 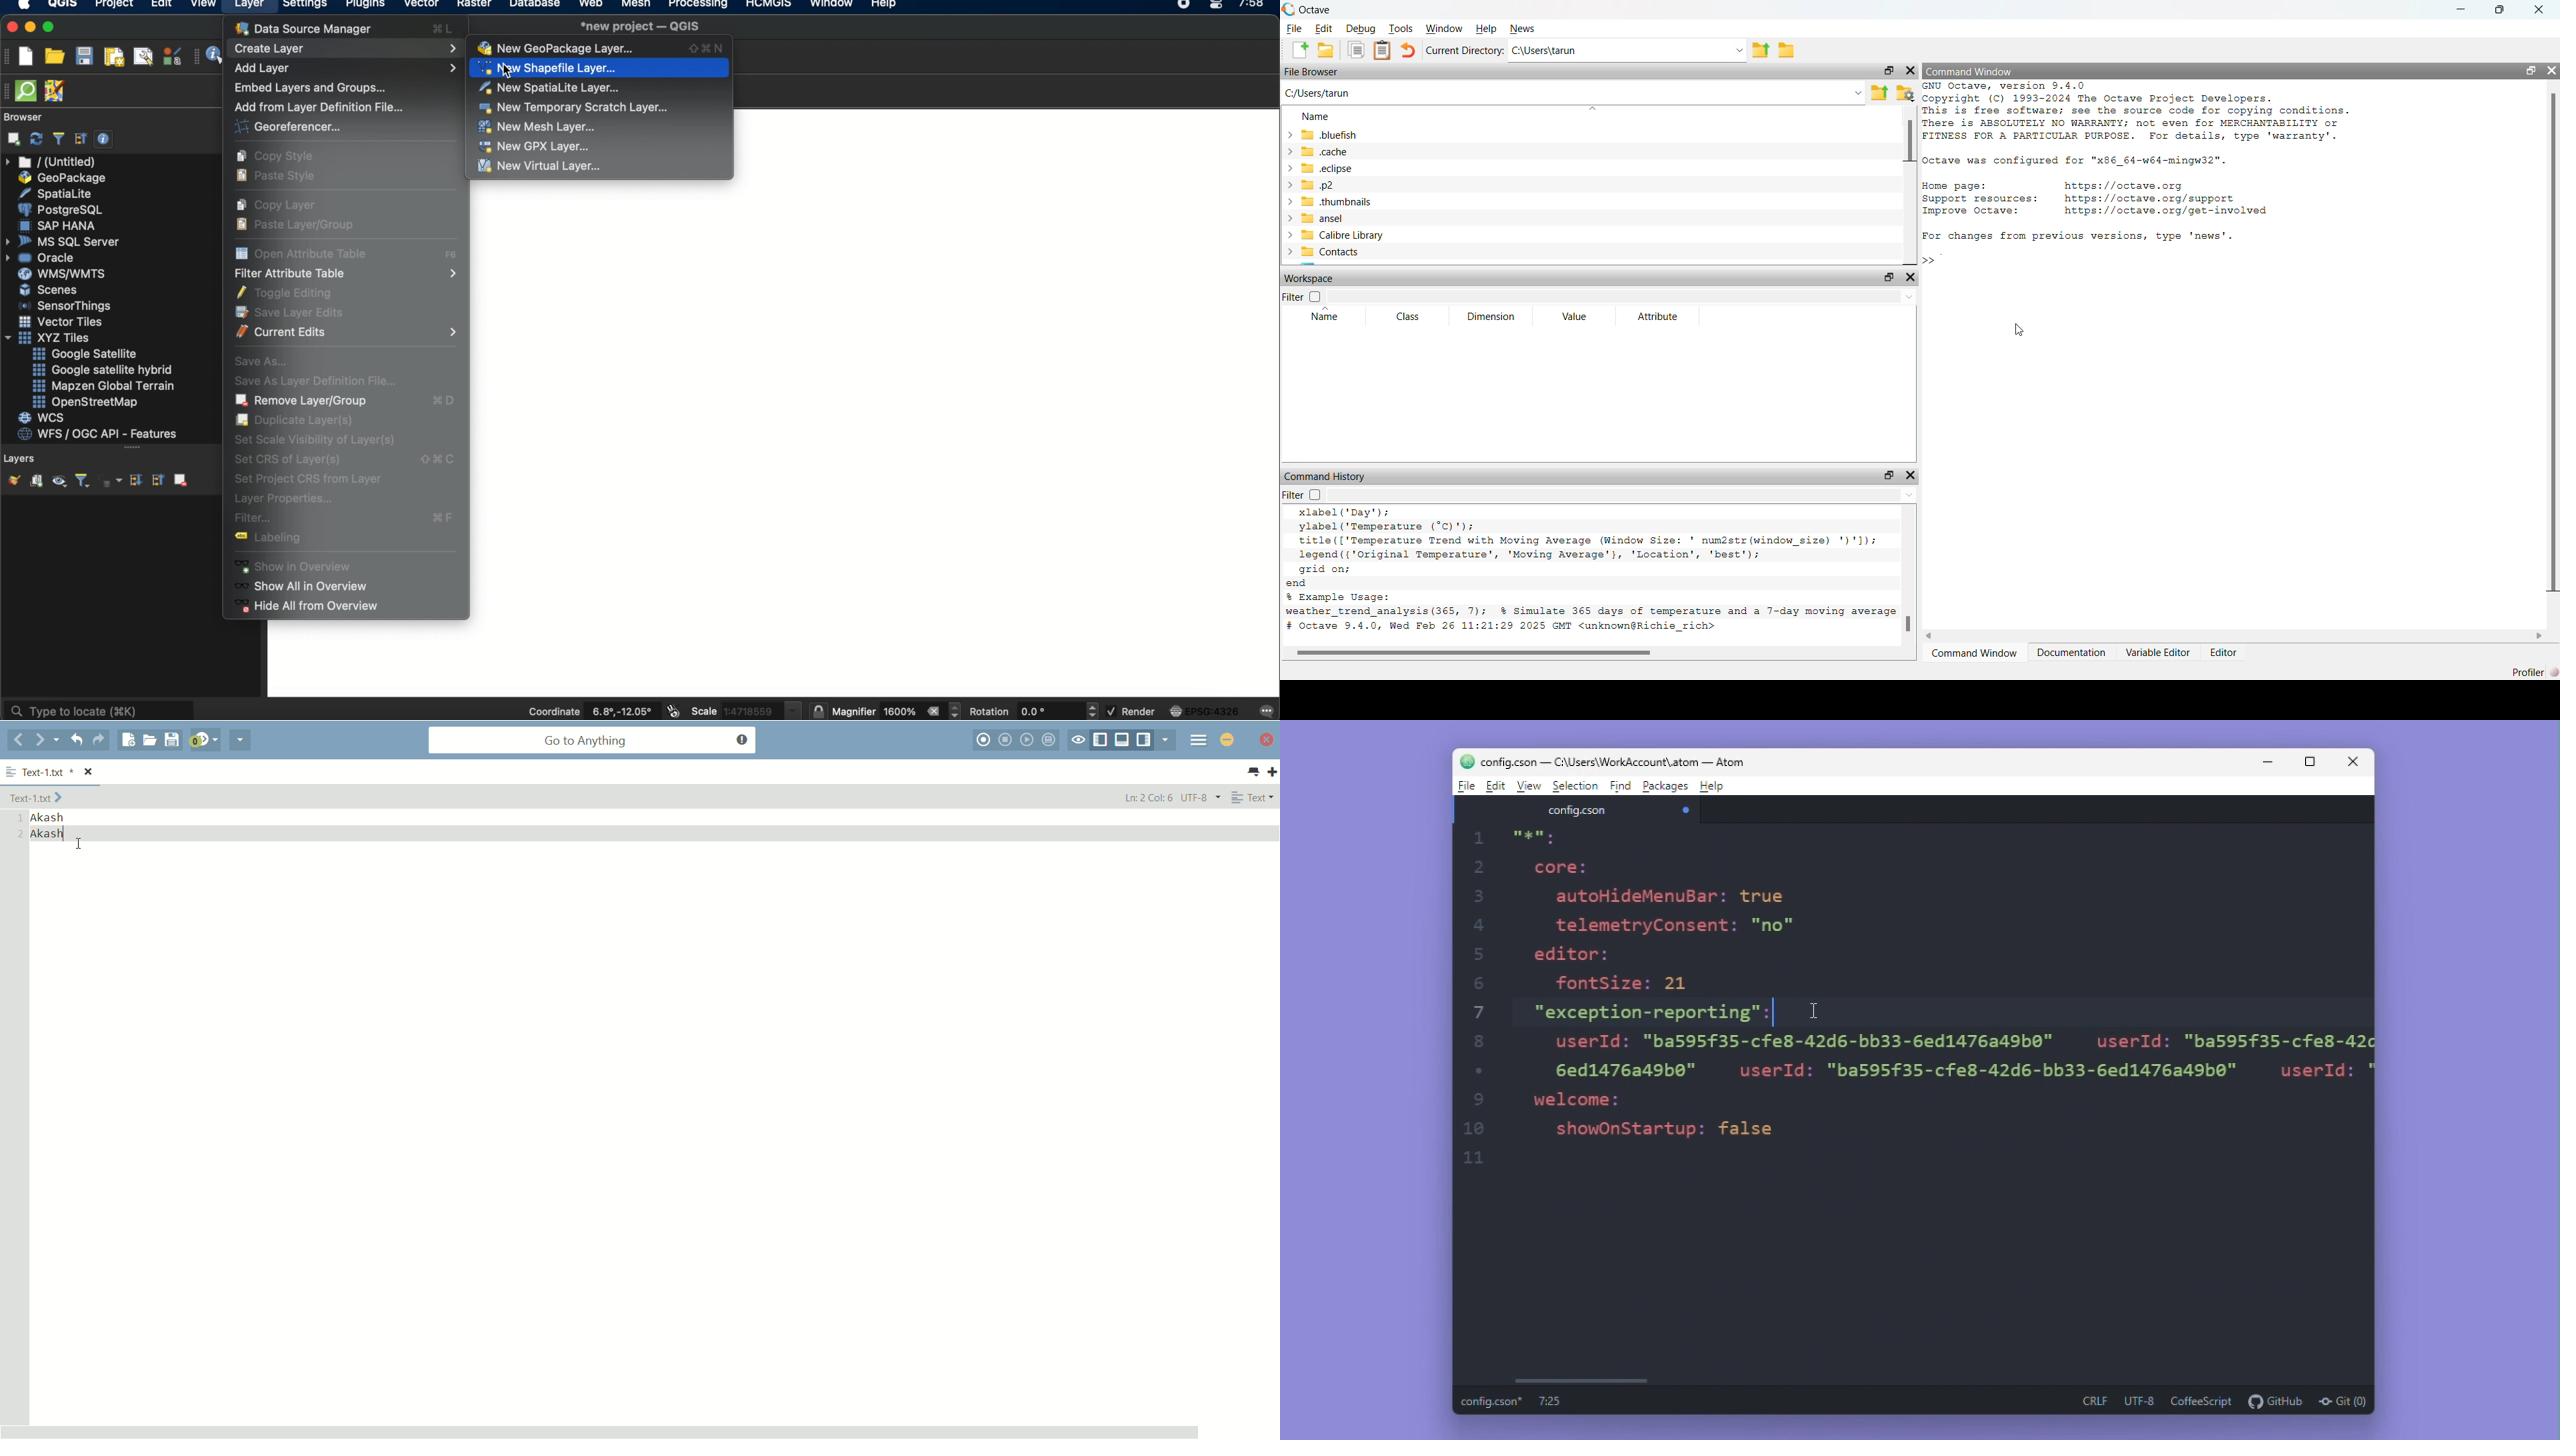 What do you see at coordinates (1464, 785) in the screenshot?
I see `File` at bounding box center [1464, 785].